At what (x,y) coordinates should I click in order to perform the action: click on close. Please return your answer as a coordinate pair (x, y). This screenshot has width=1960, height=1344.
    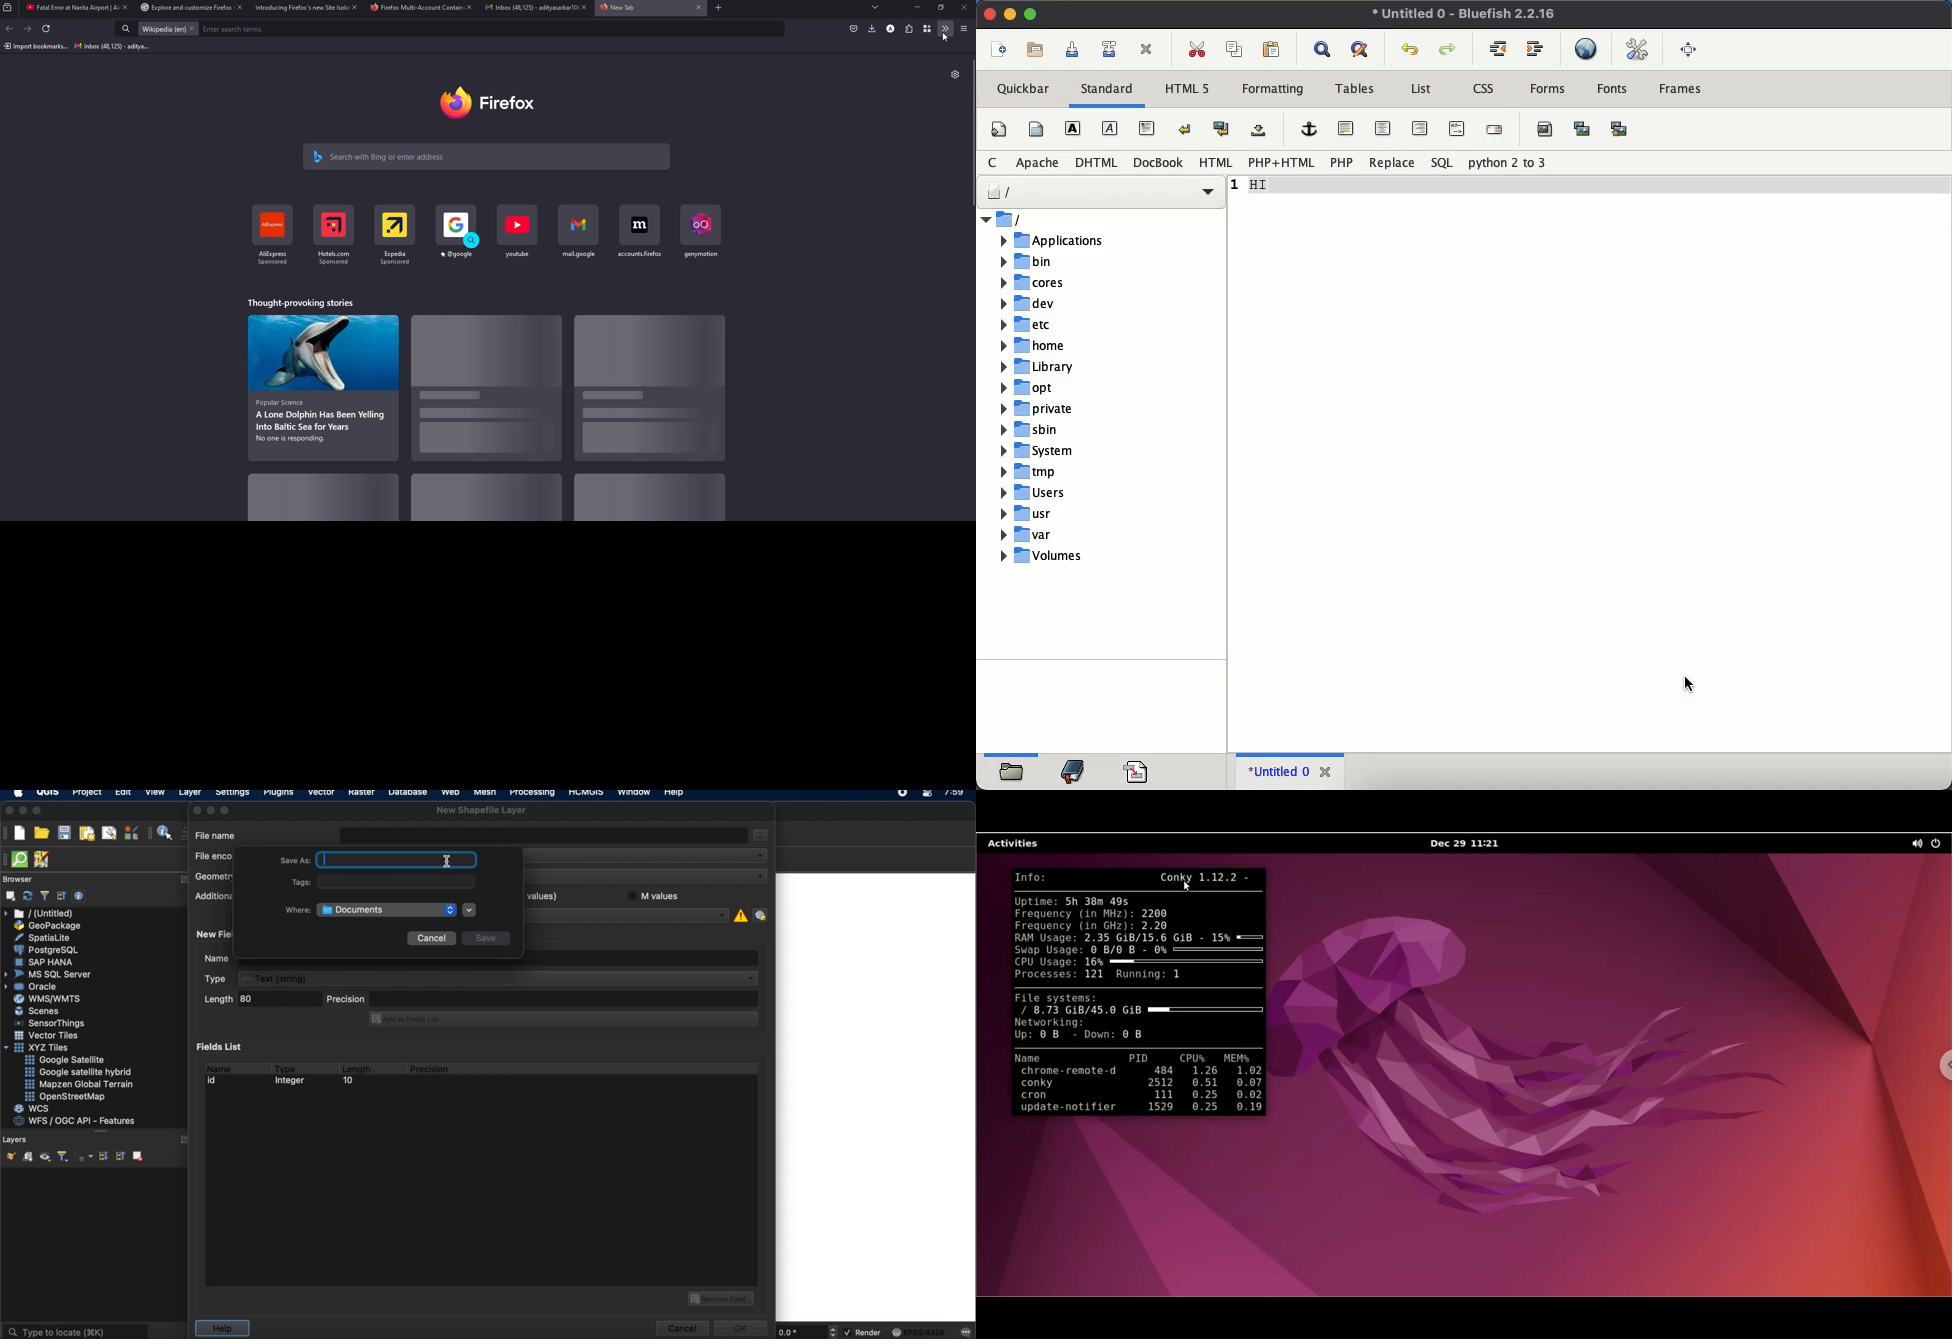
    Looking at the image, I should click on (123, 7).